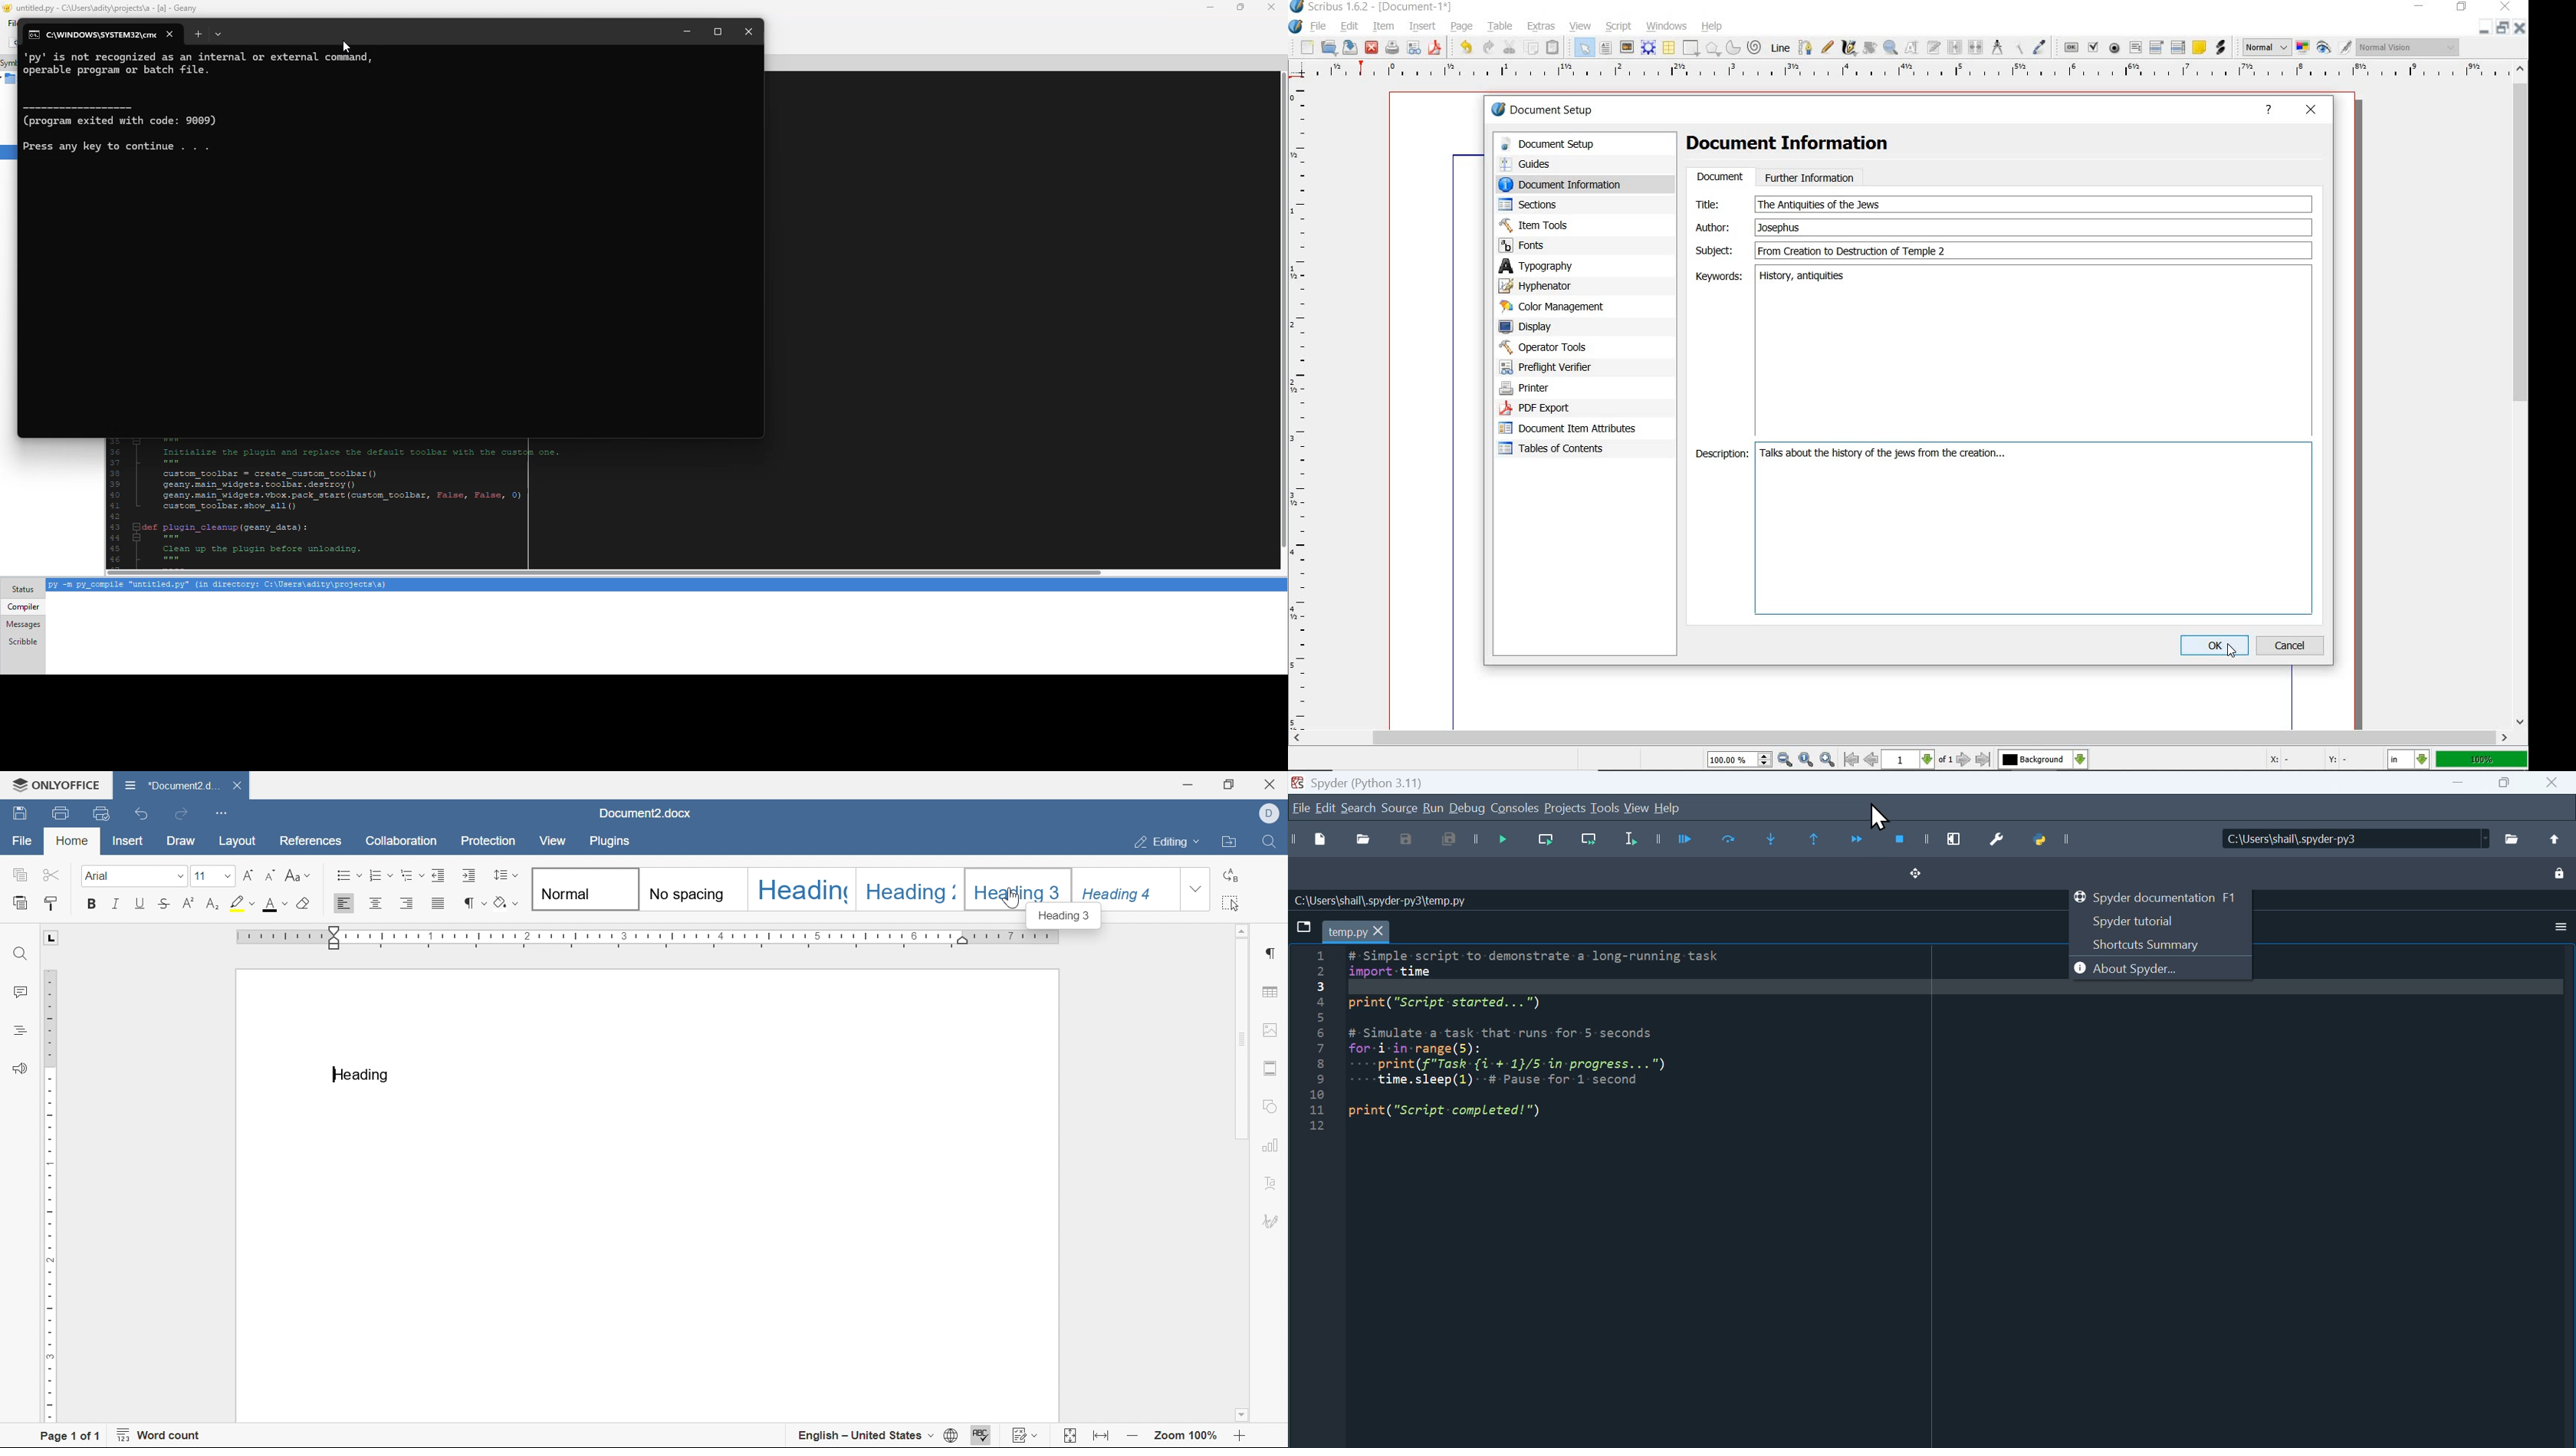  What do you see at coordinates (693, 888) in the screenshot?
I see `No spacing` at bounding box center [693, 888].